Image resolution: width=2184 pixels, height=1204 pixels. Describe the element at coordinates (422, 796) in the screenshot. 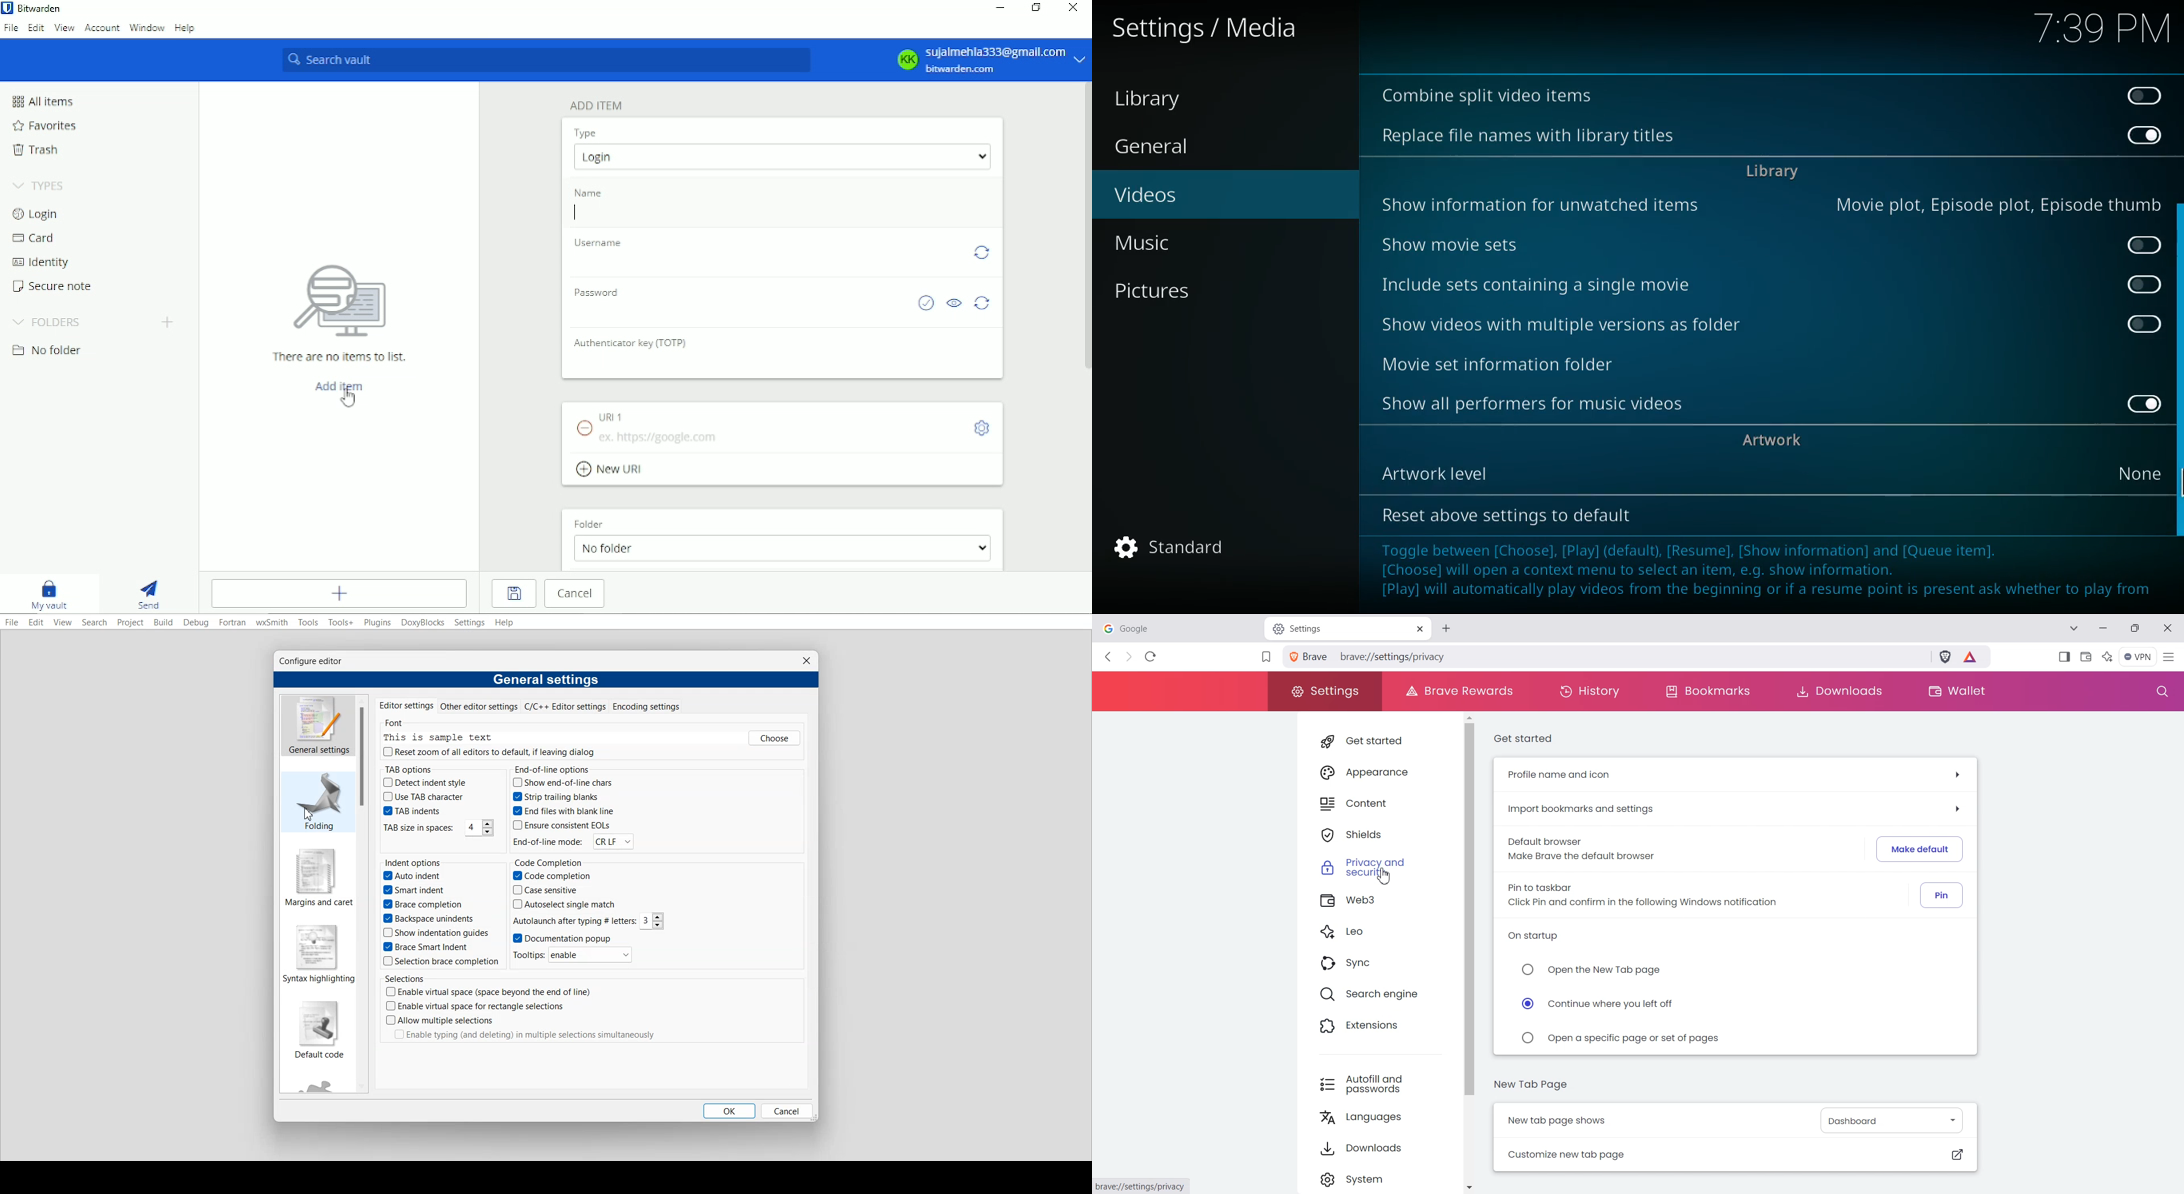

I see `Use TAB character` at that location.